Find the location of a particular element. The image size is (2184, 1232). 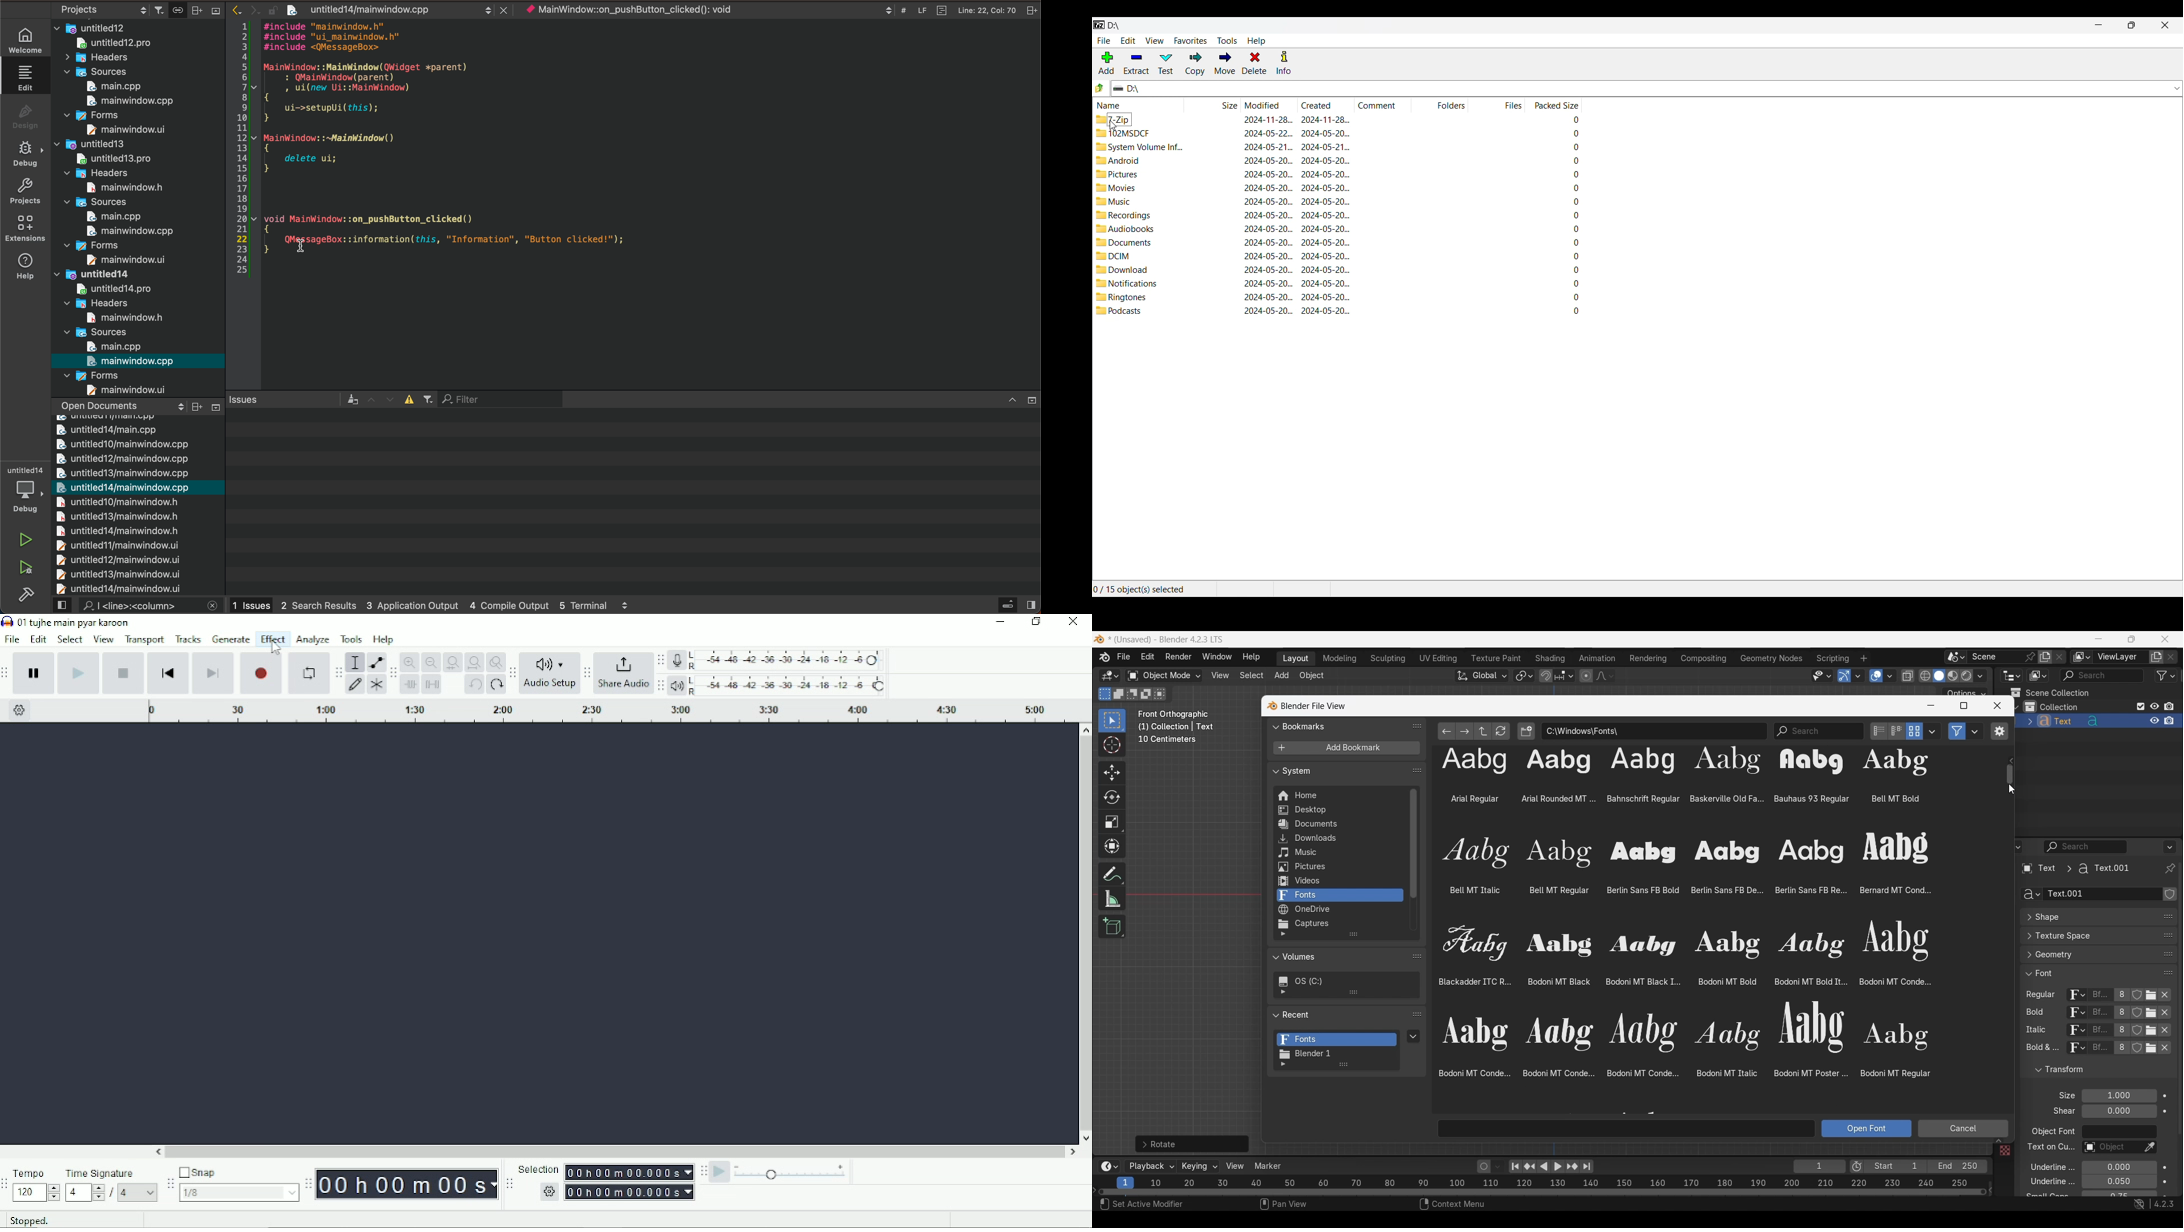

Tempo is located at coordinates (37, 1187).